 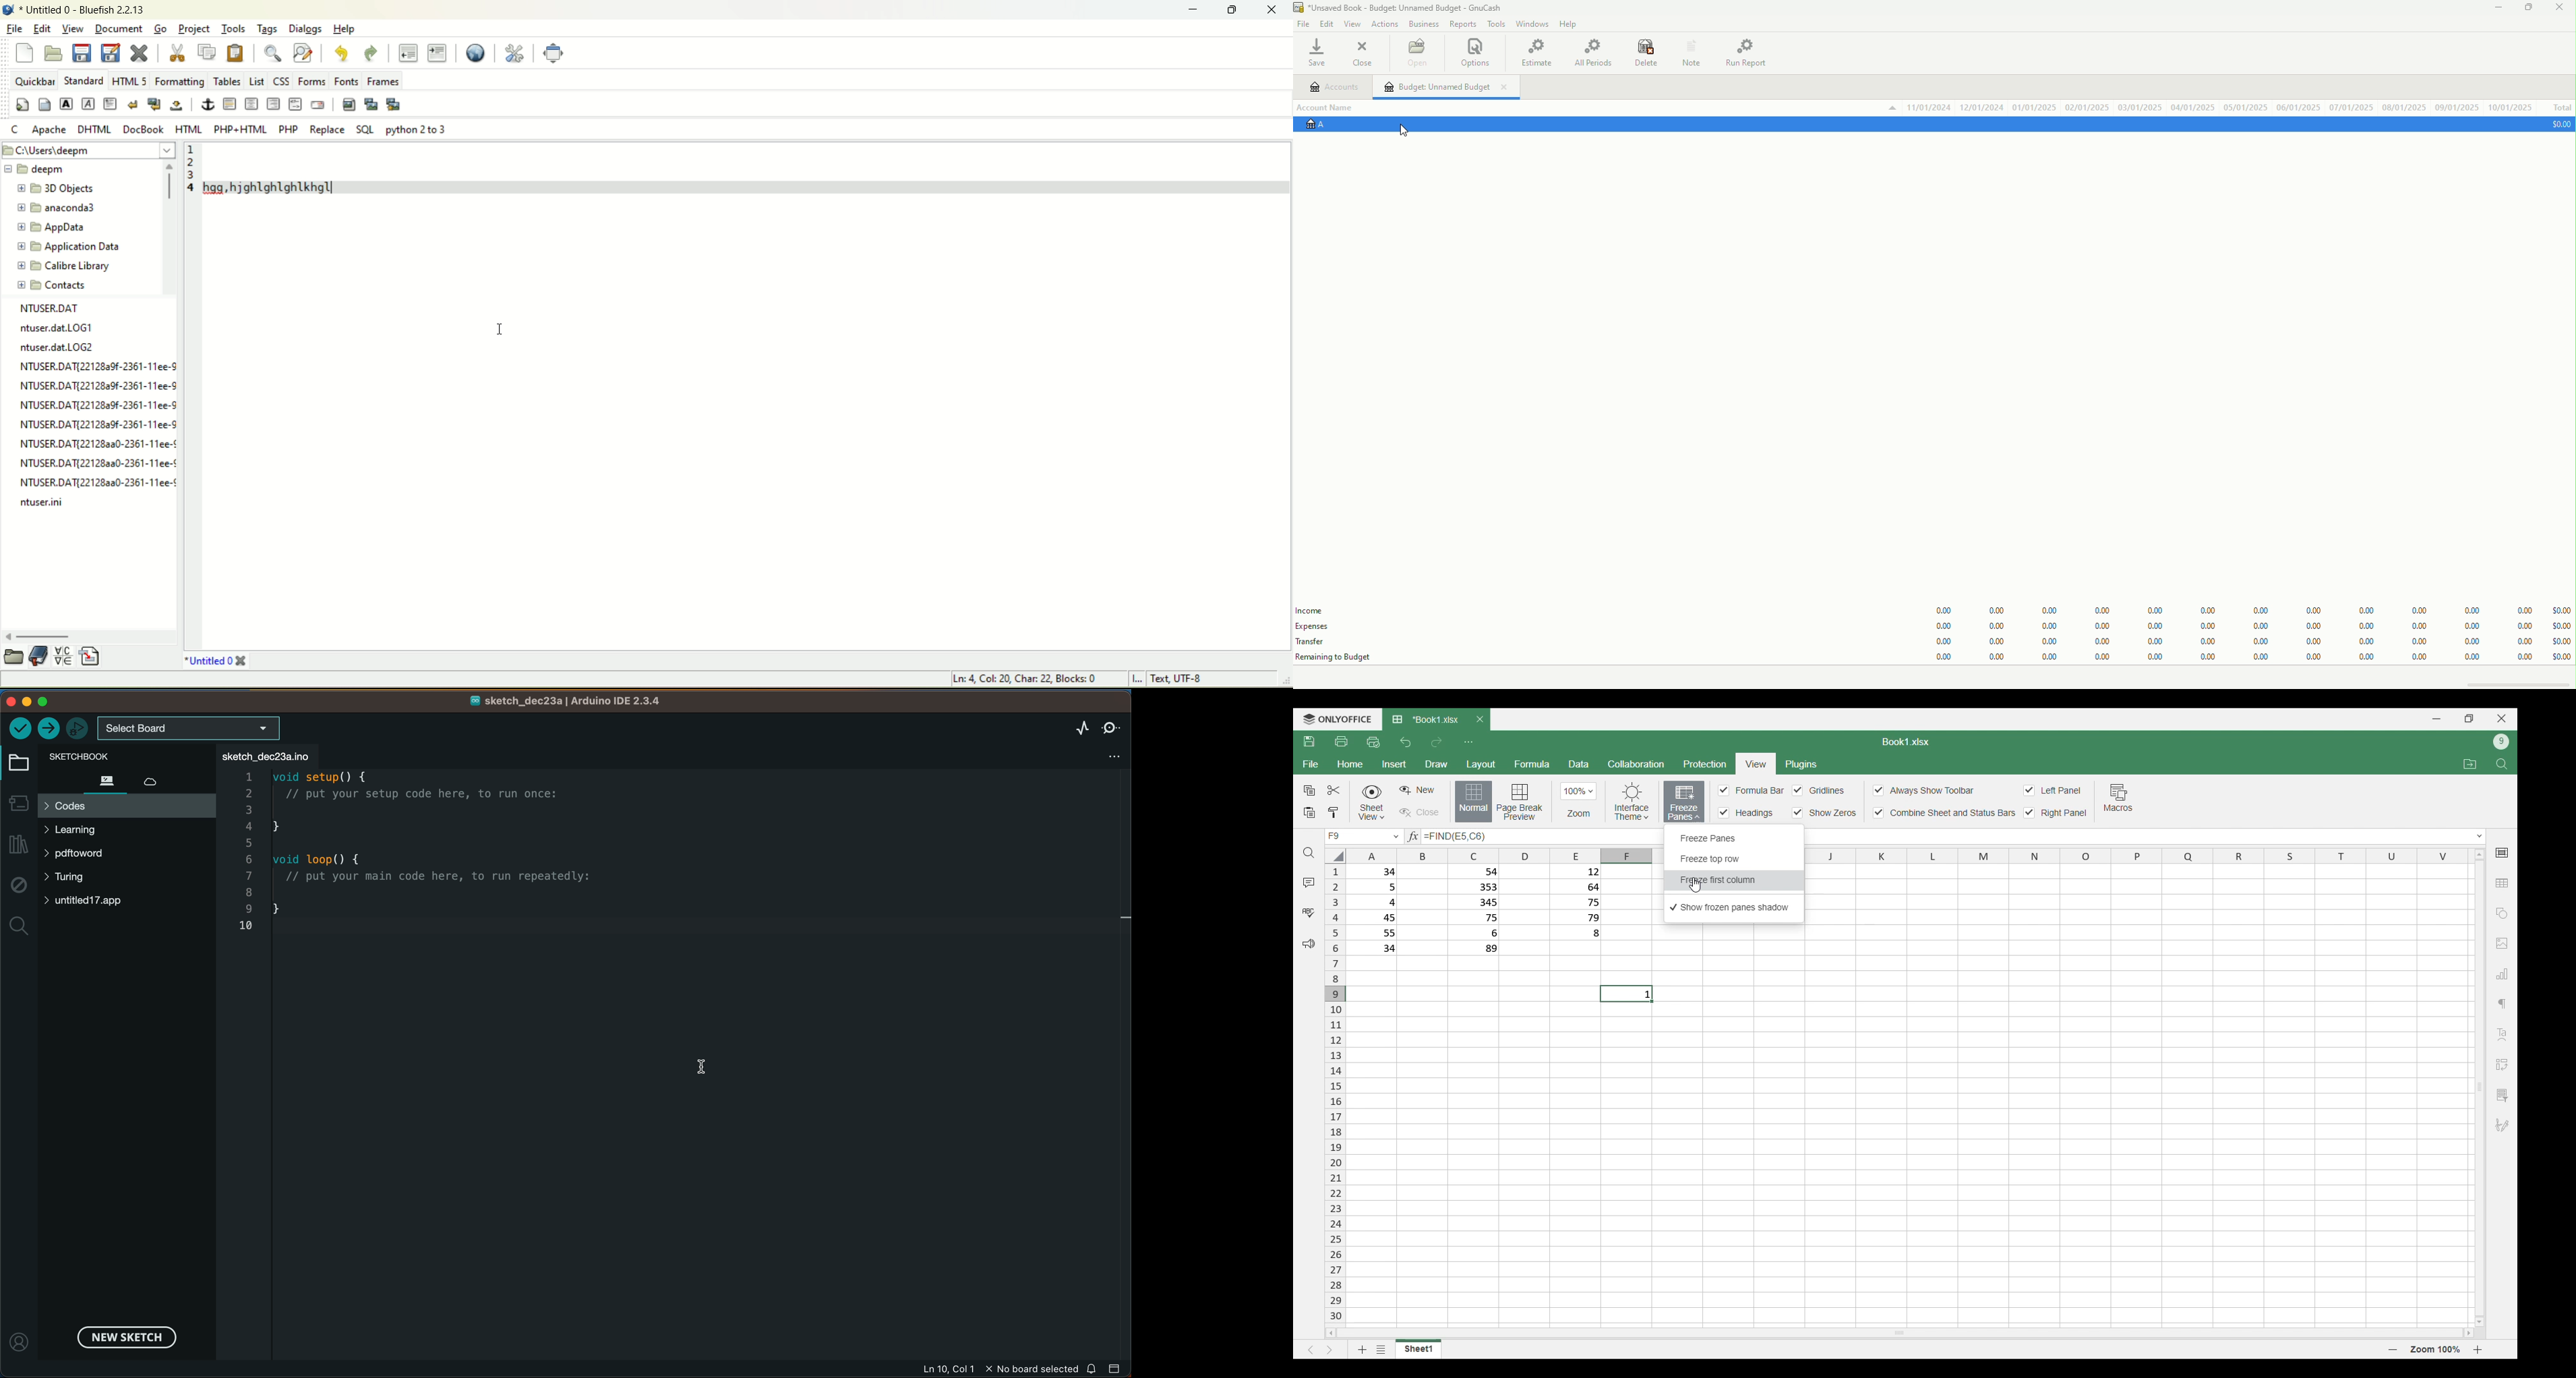 I want to click on Minimize, so click(x=2492, y=10).